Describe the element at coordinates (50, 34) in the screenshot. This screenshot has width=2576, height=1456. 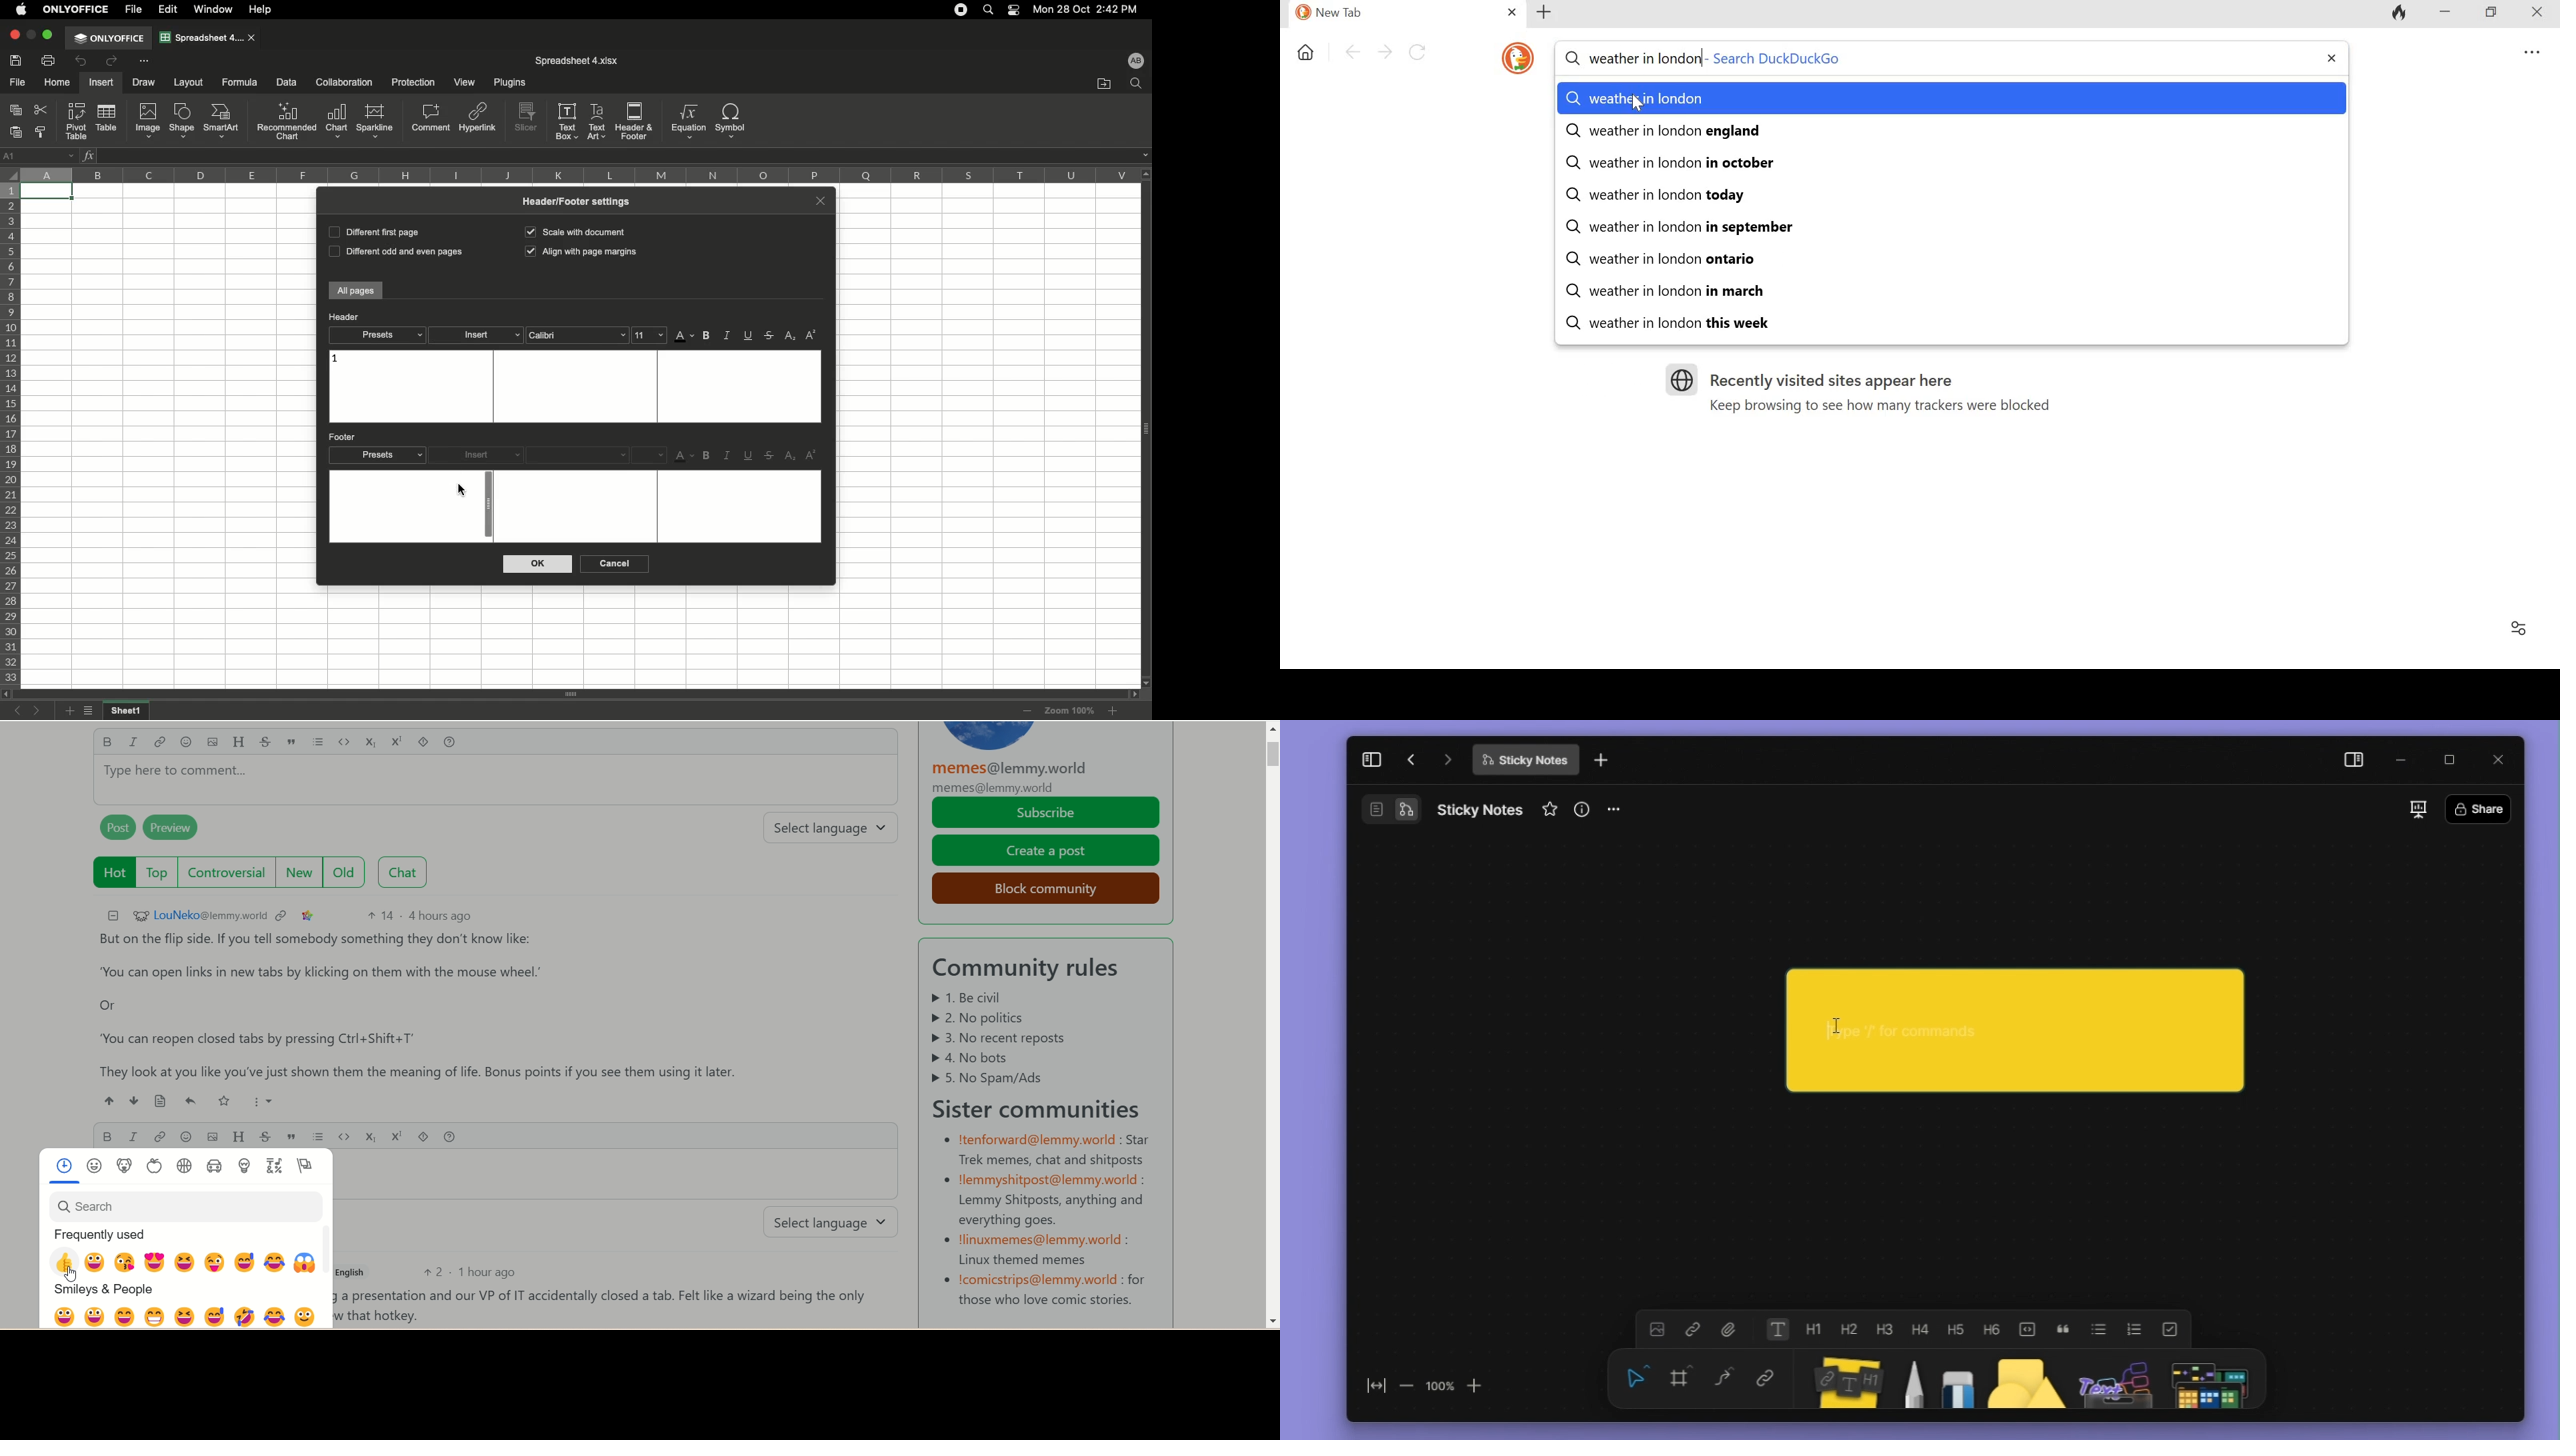
I see `Maximize` at that location.